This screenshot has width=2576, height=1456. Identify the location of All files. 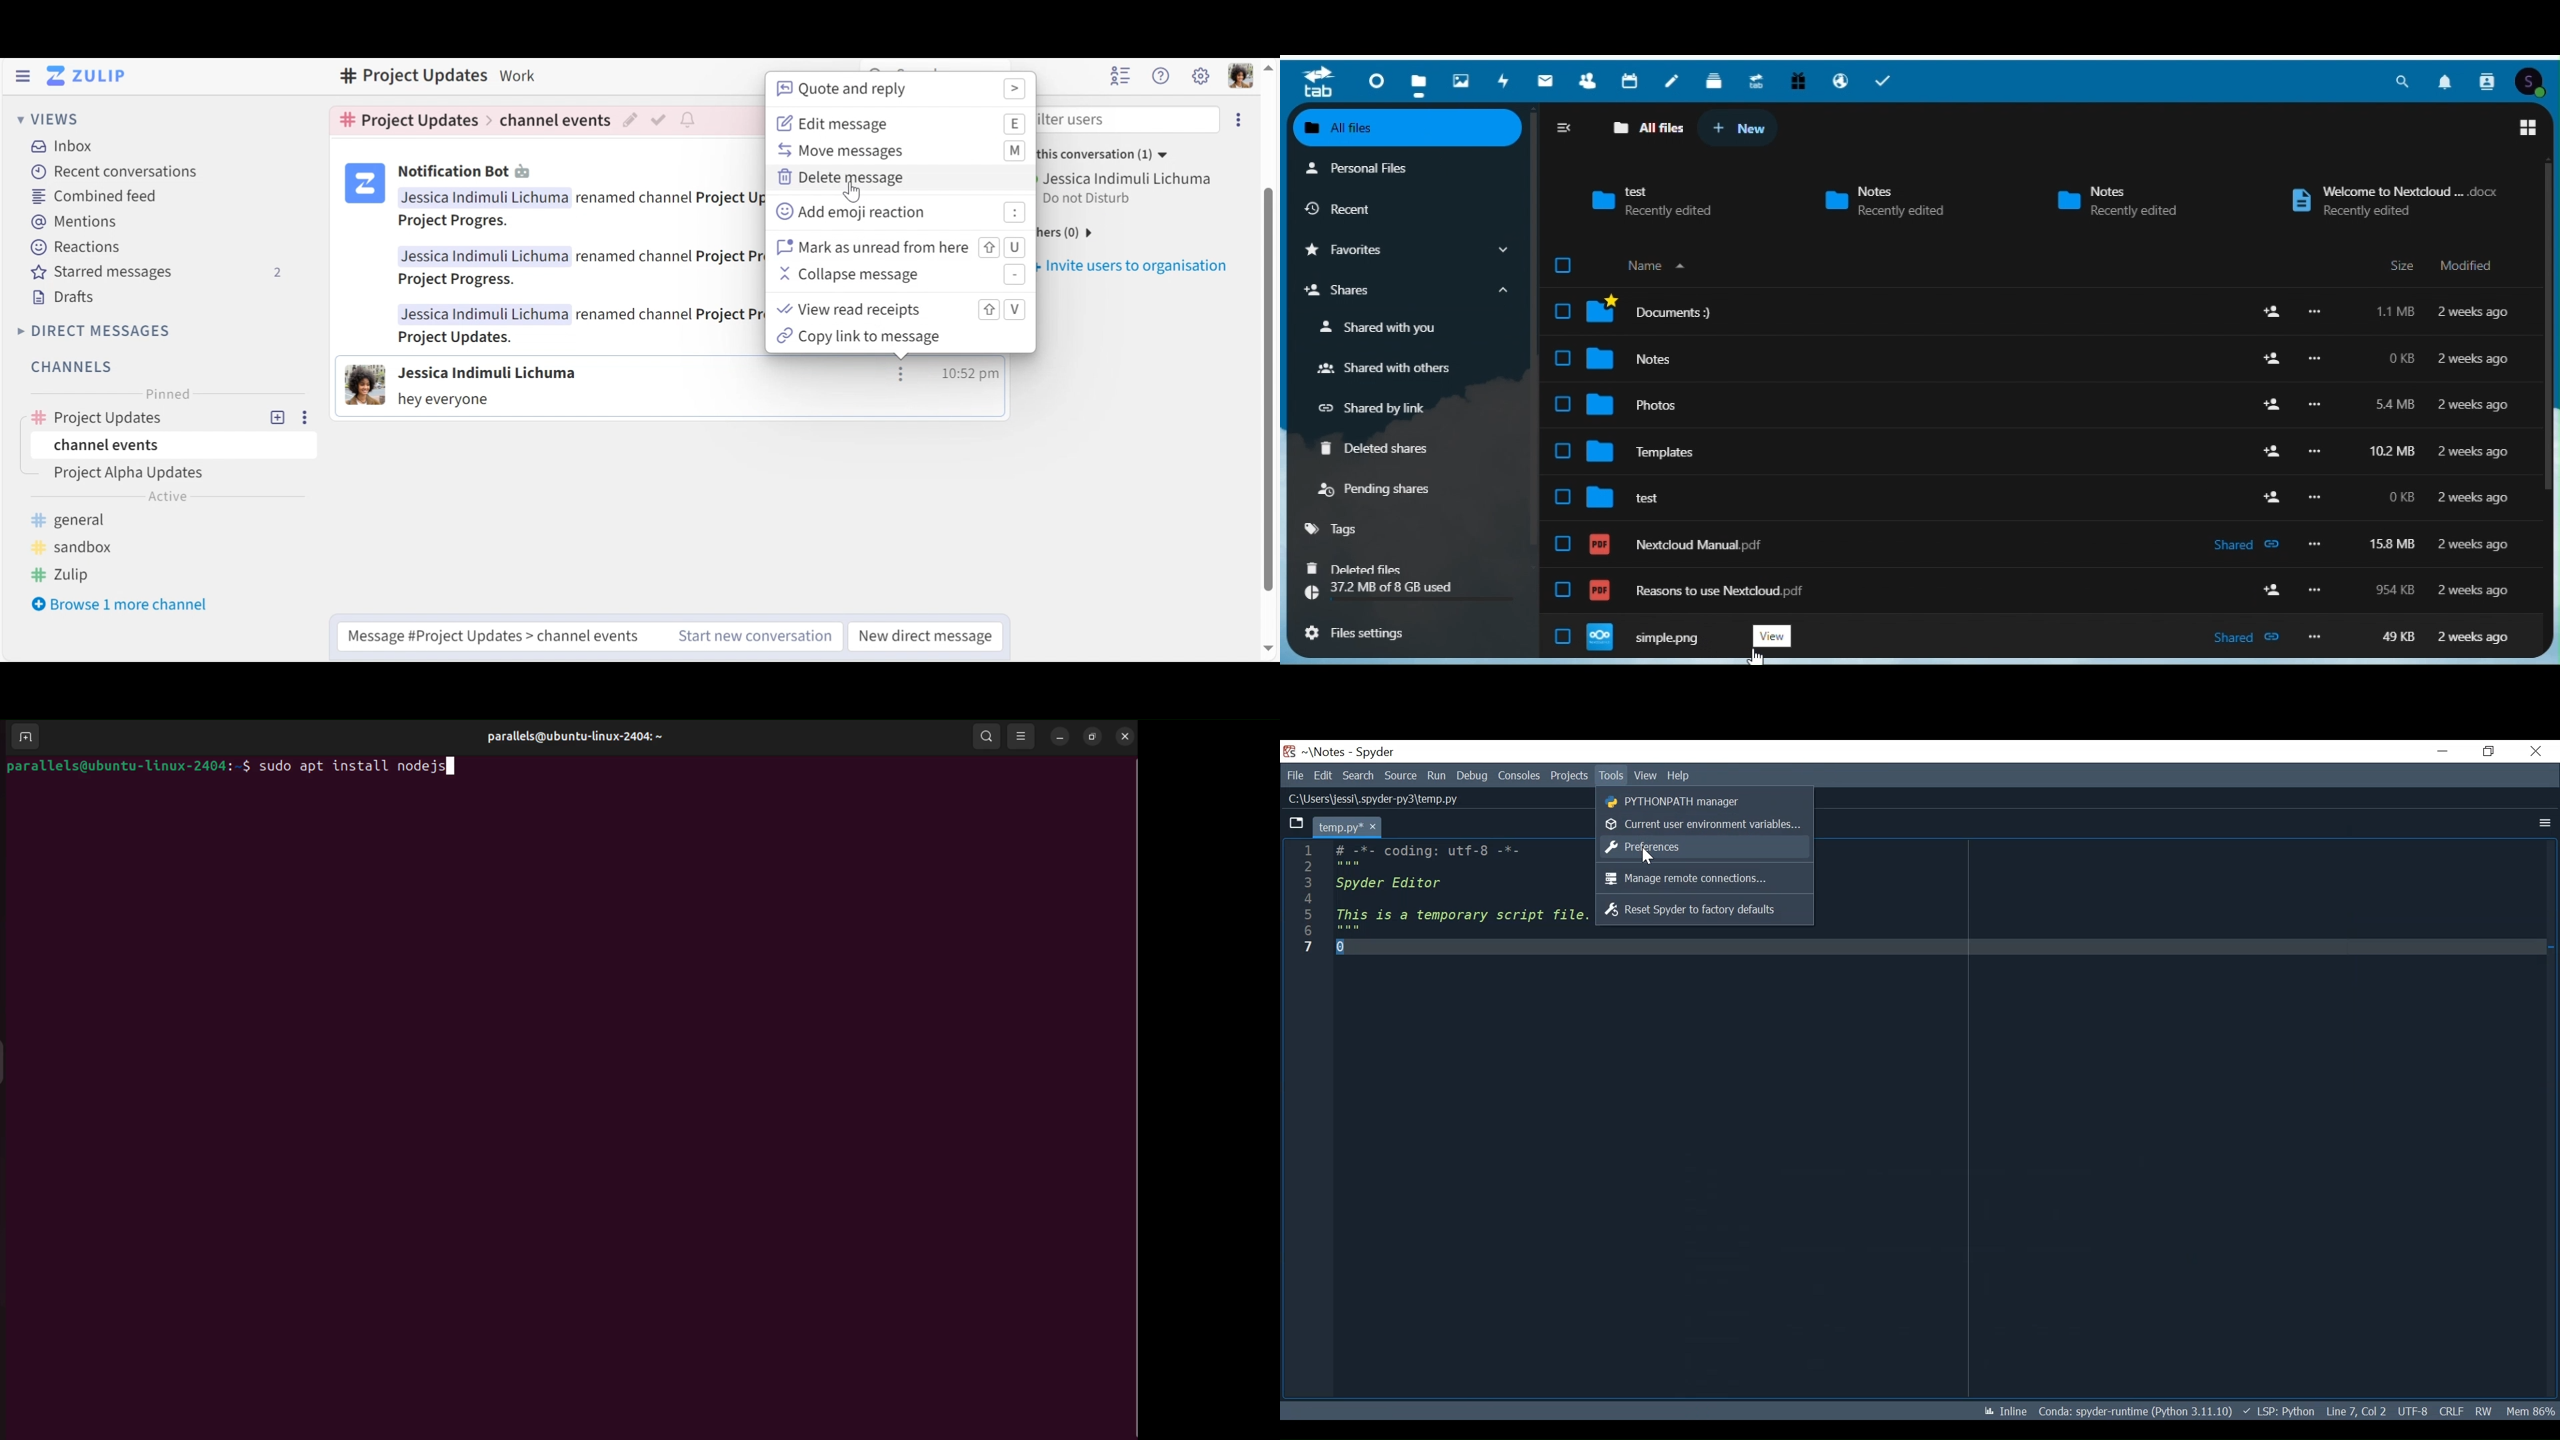
(1647, 128).